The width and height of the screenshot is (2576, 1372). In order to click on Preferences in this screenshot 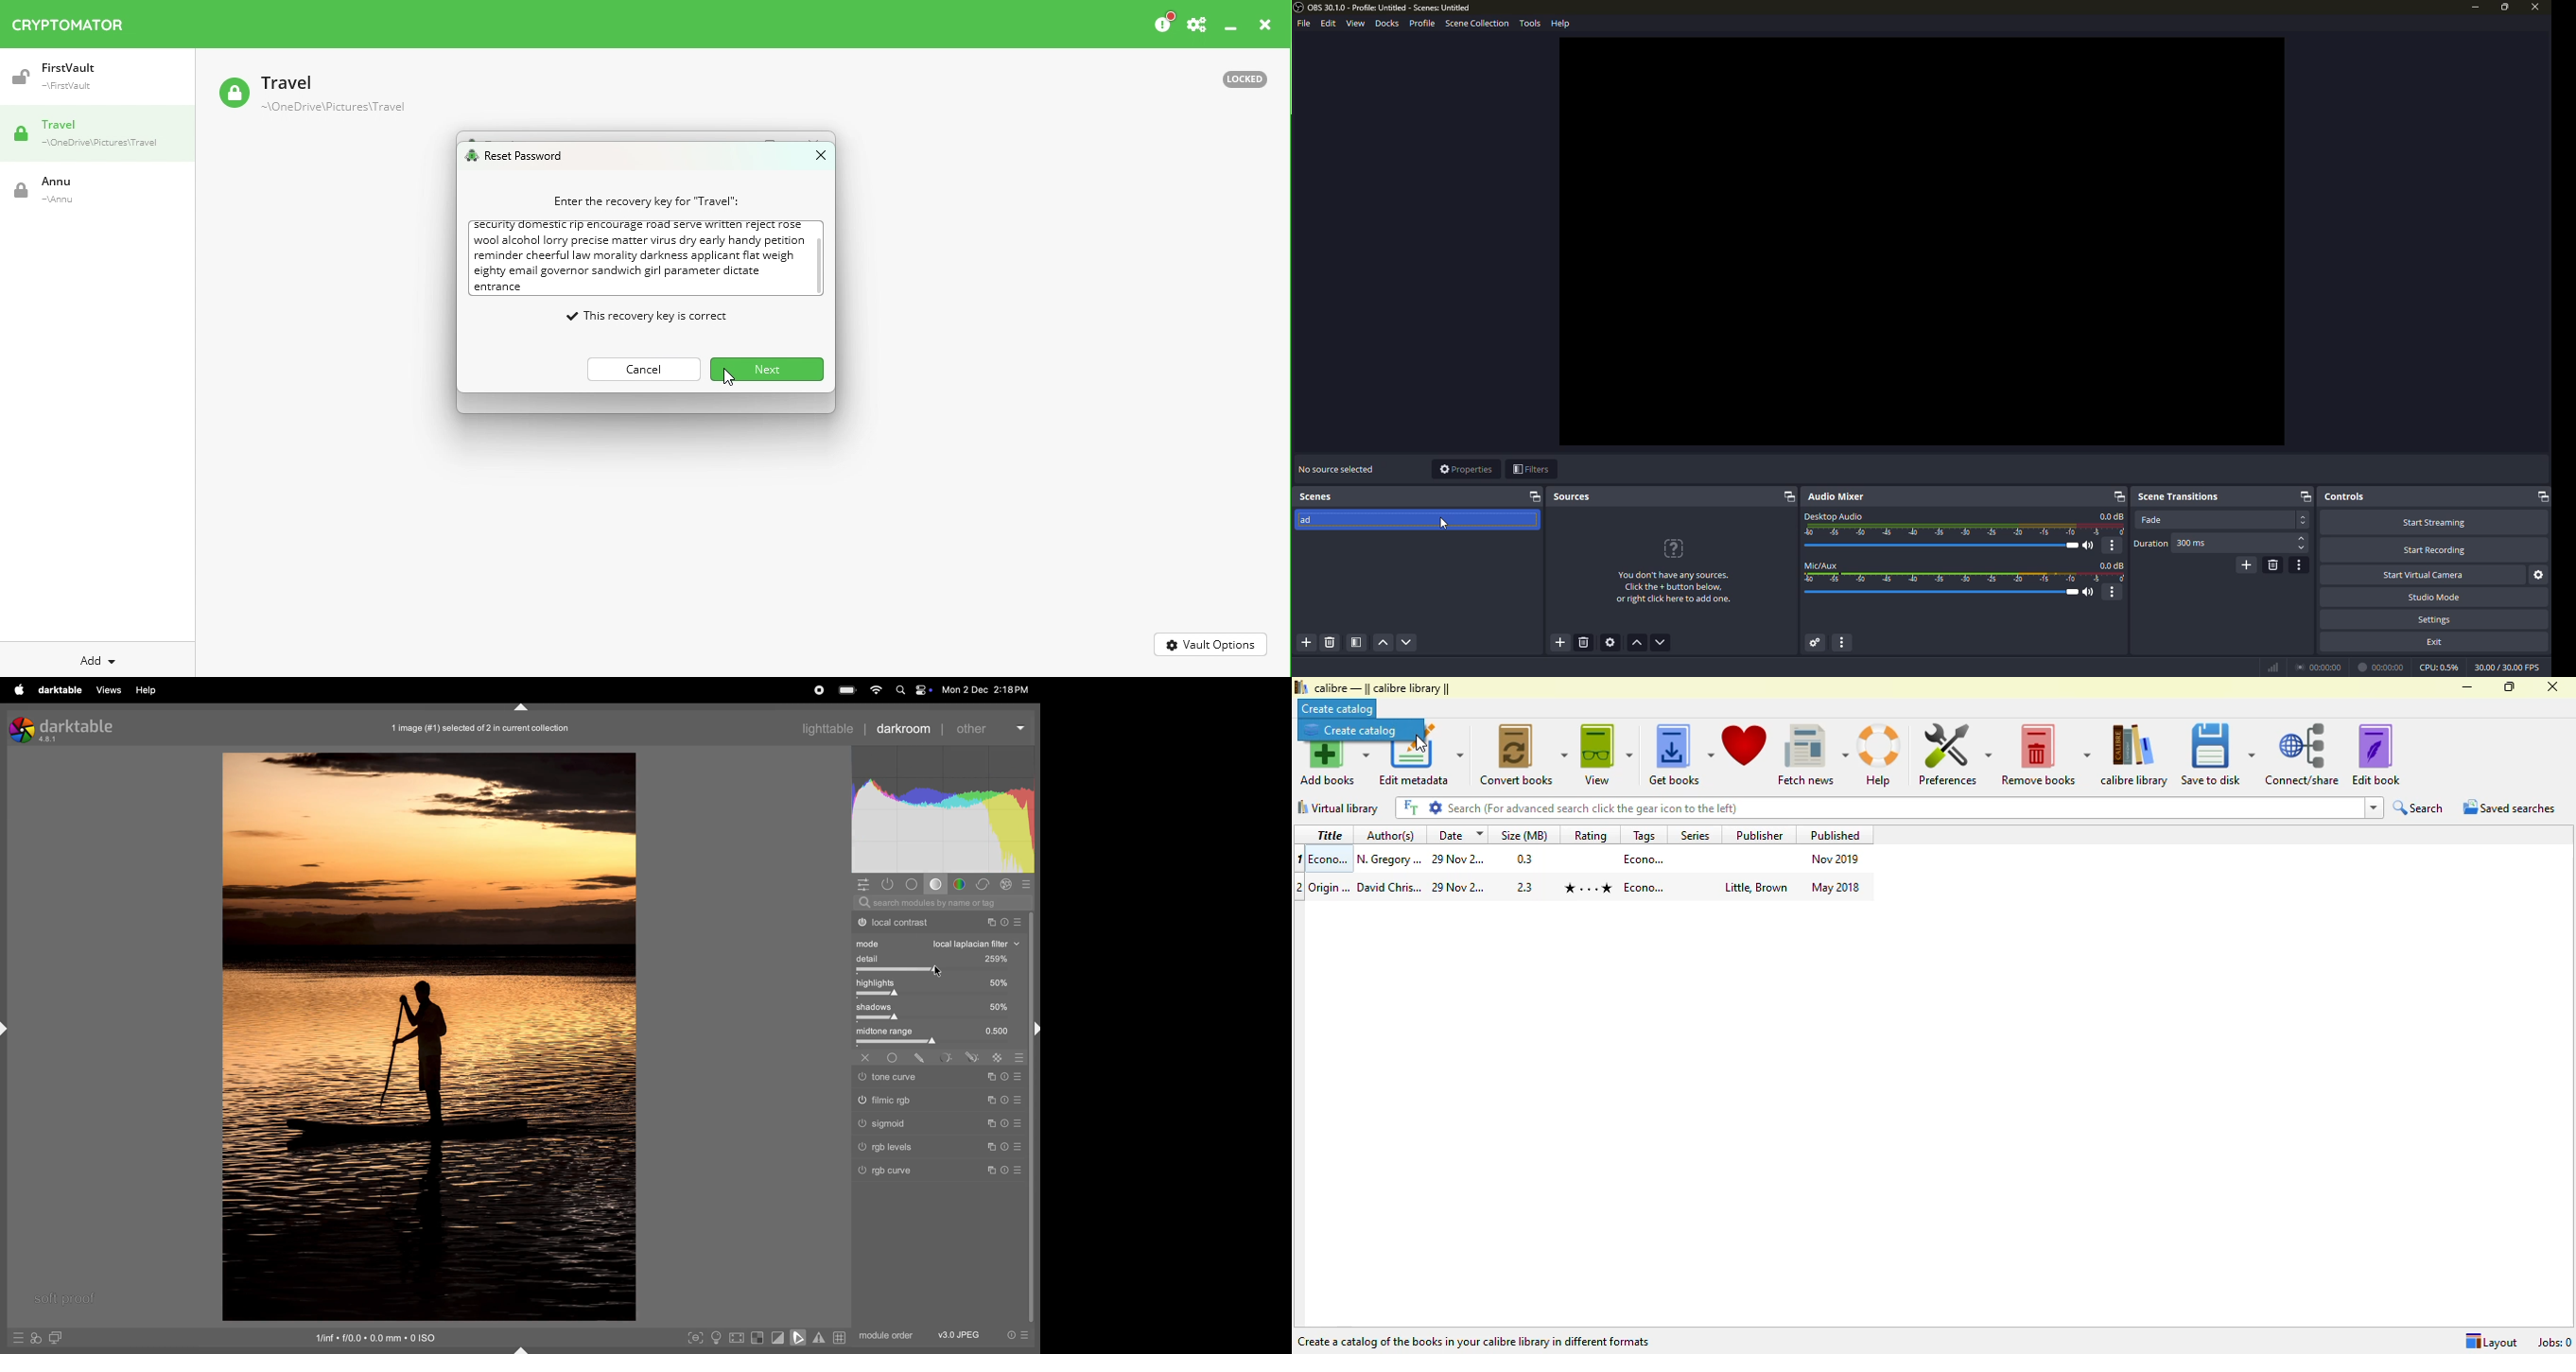, I will do `click(1196, 26)`.